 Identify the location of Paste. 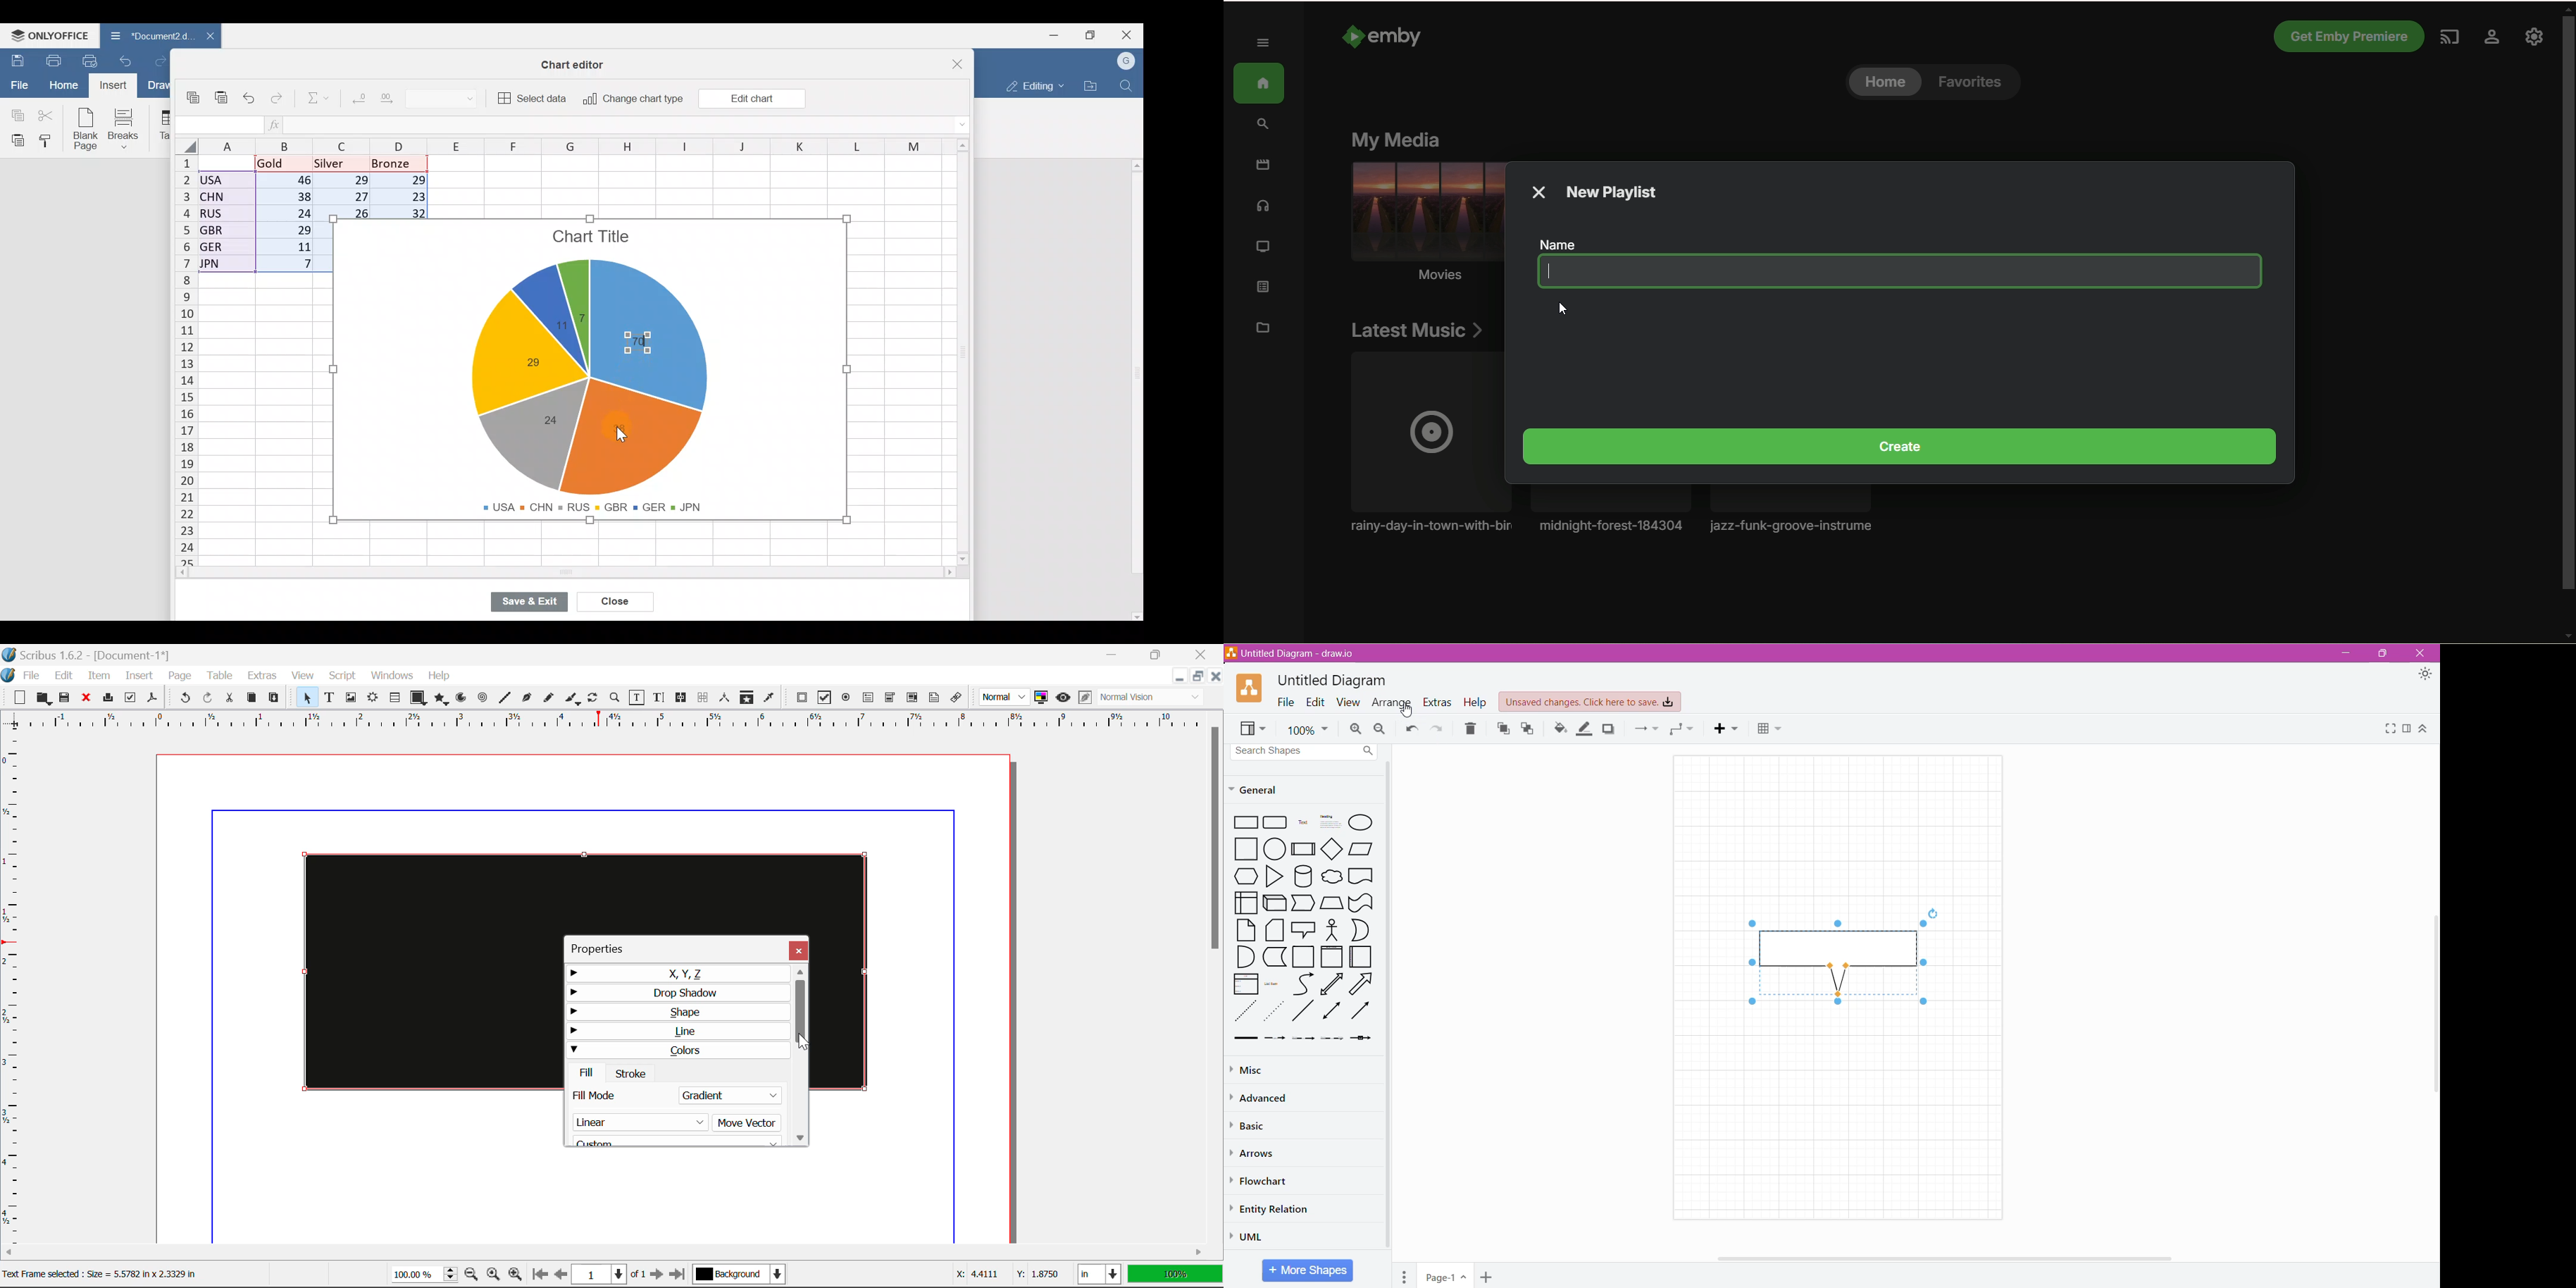
(15, 140).